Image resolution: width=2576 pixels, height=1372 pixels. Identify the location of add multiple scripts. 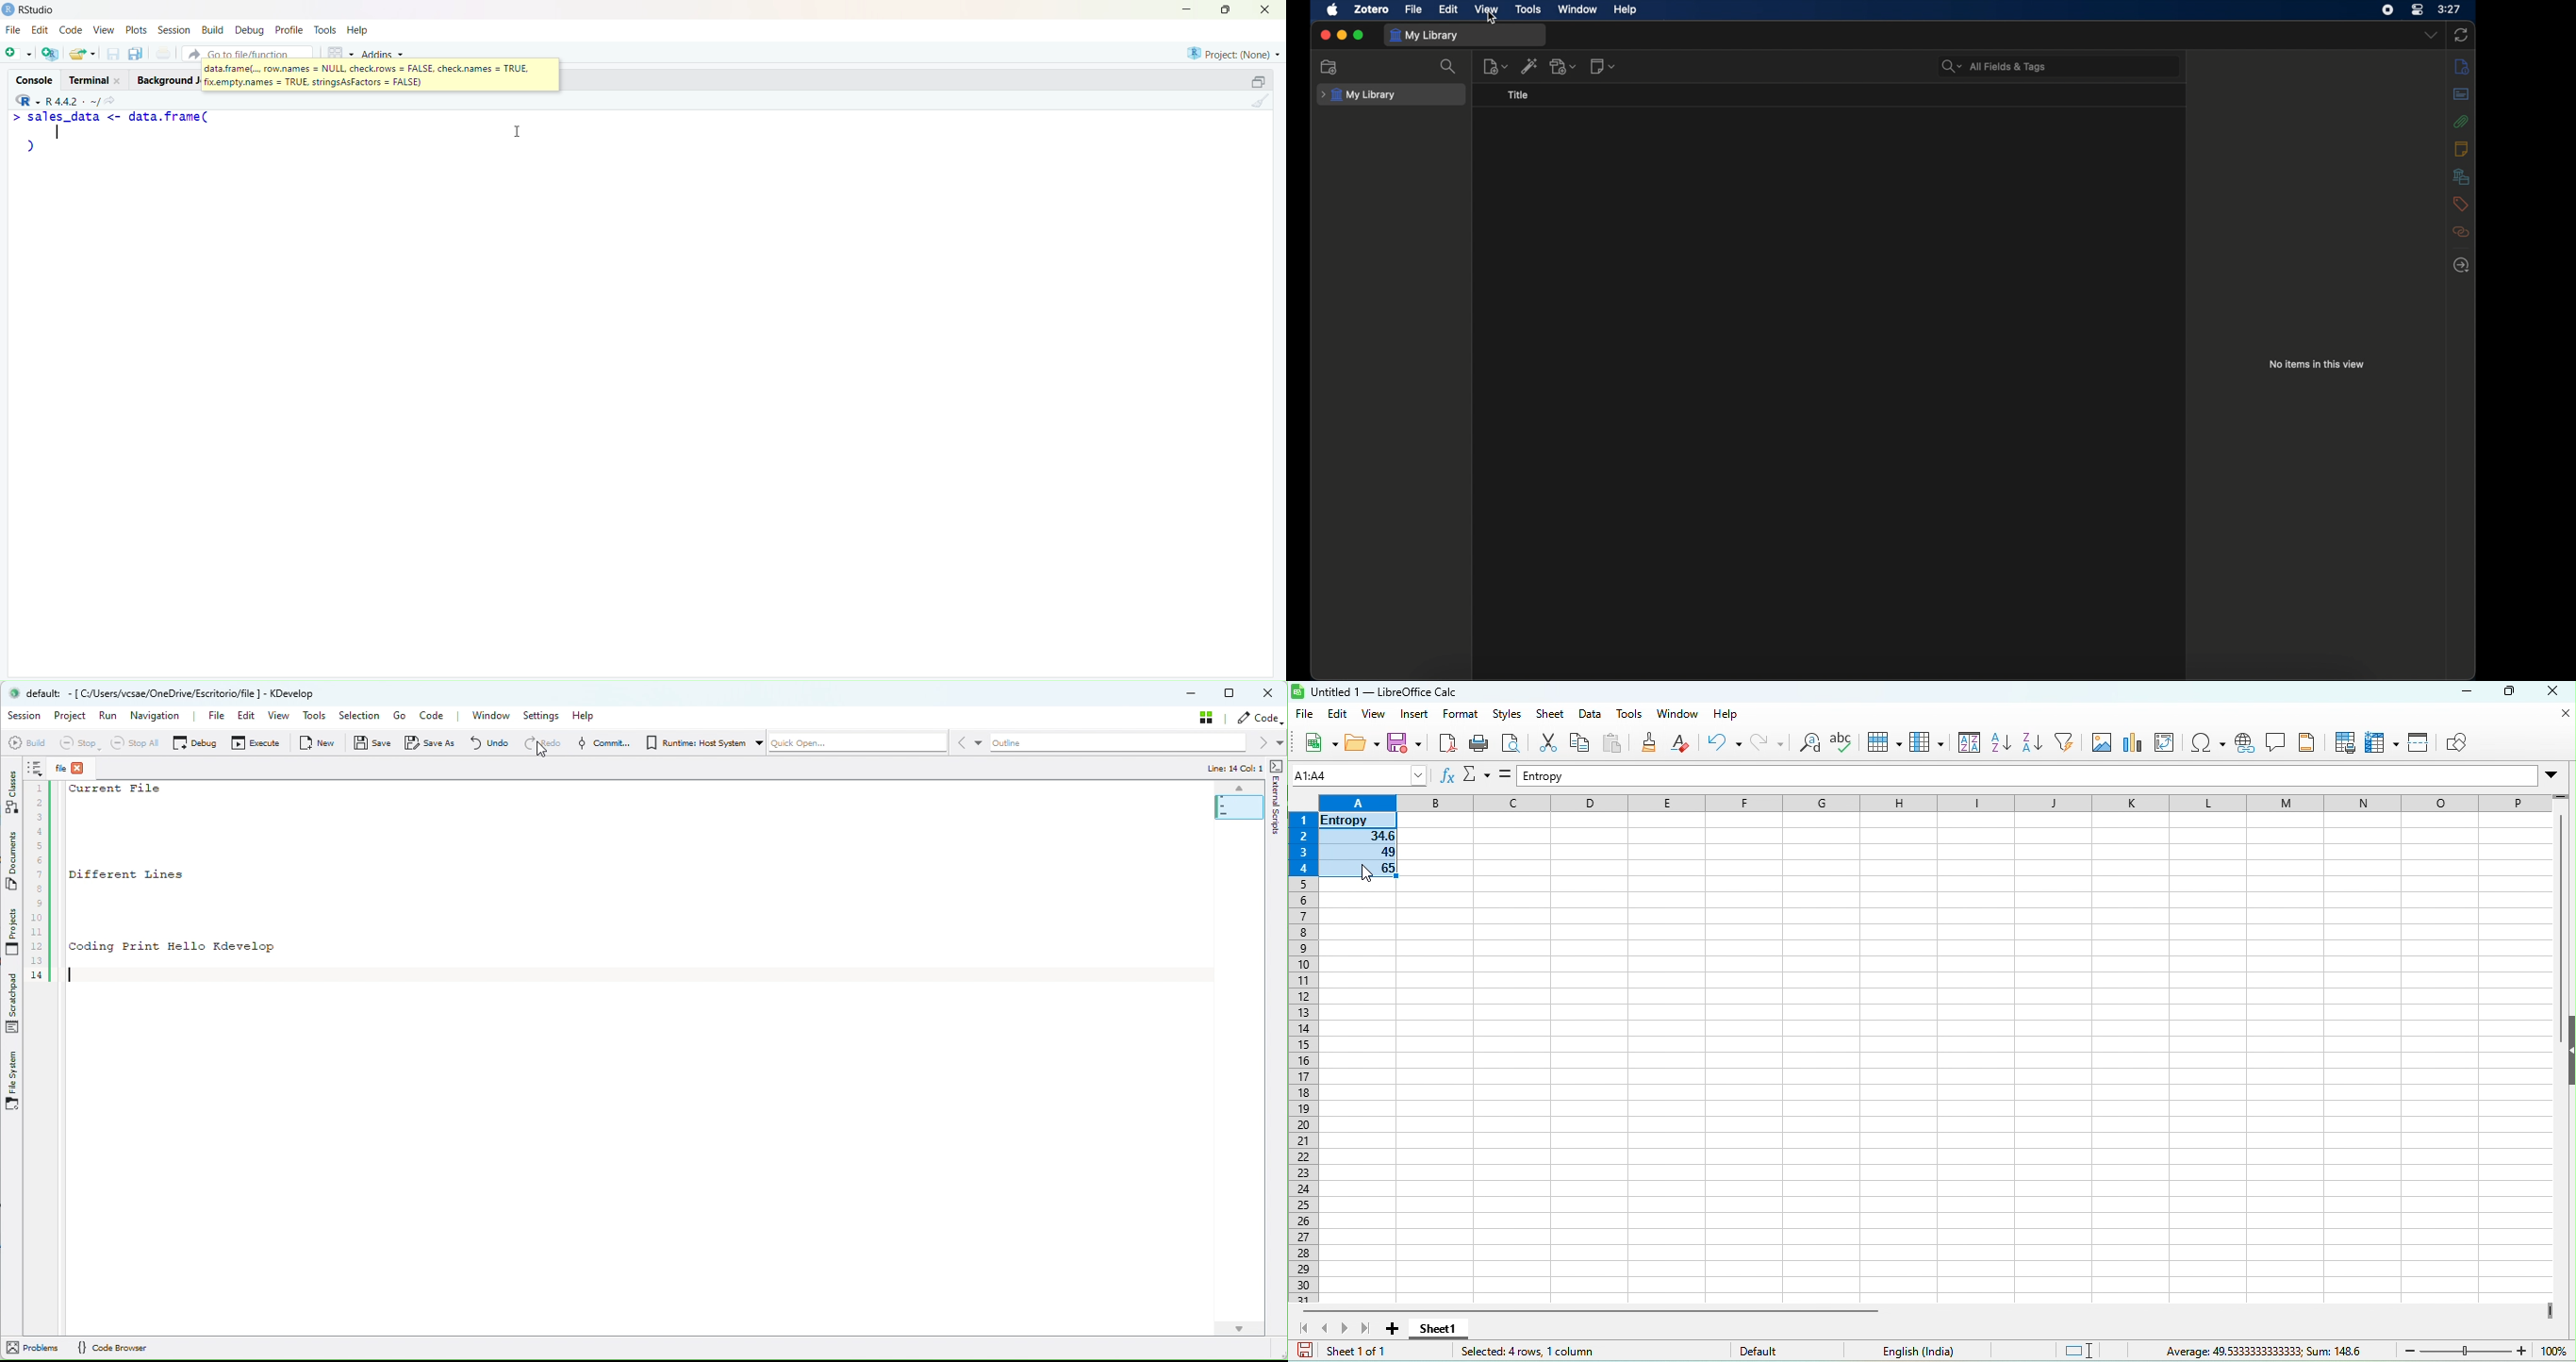
(51, 56).